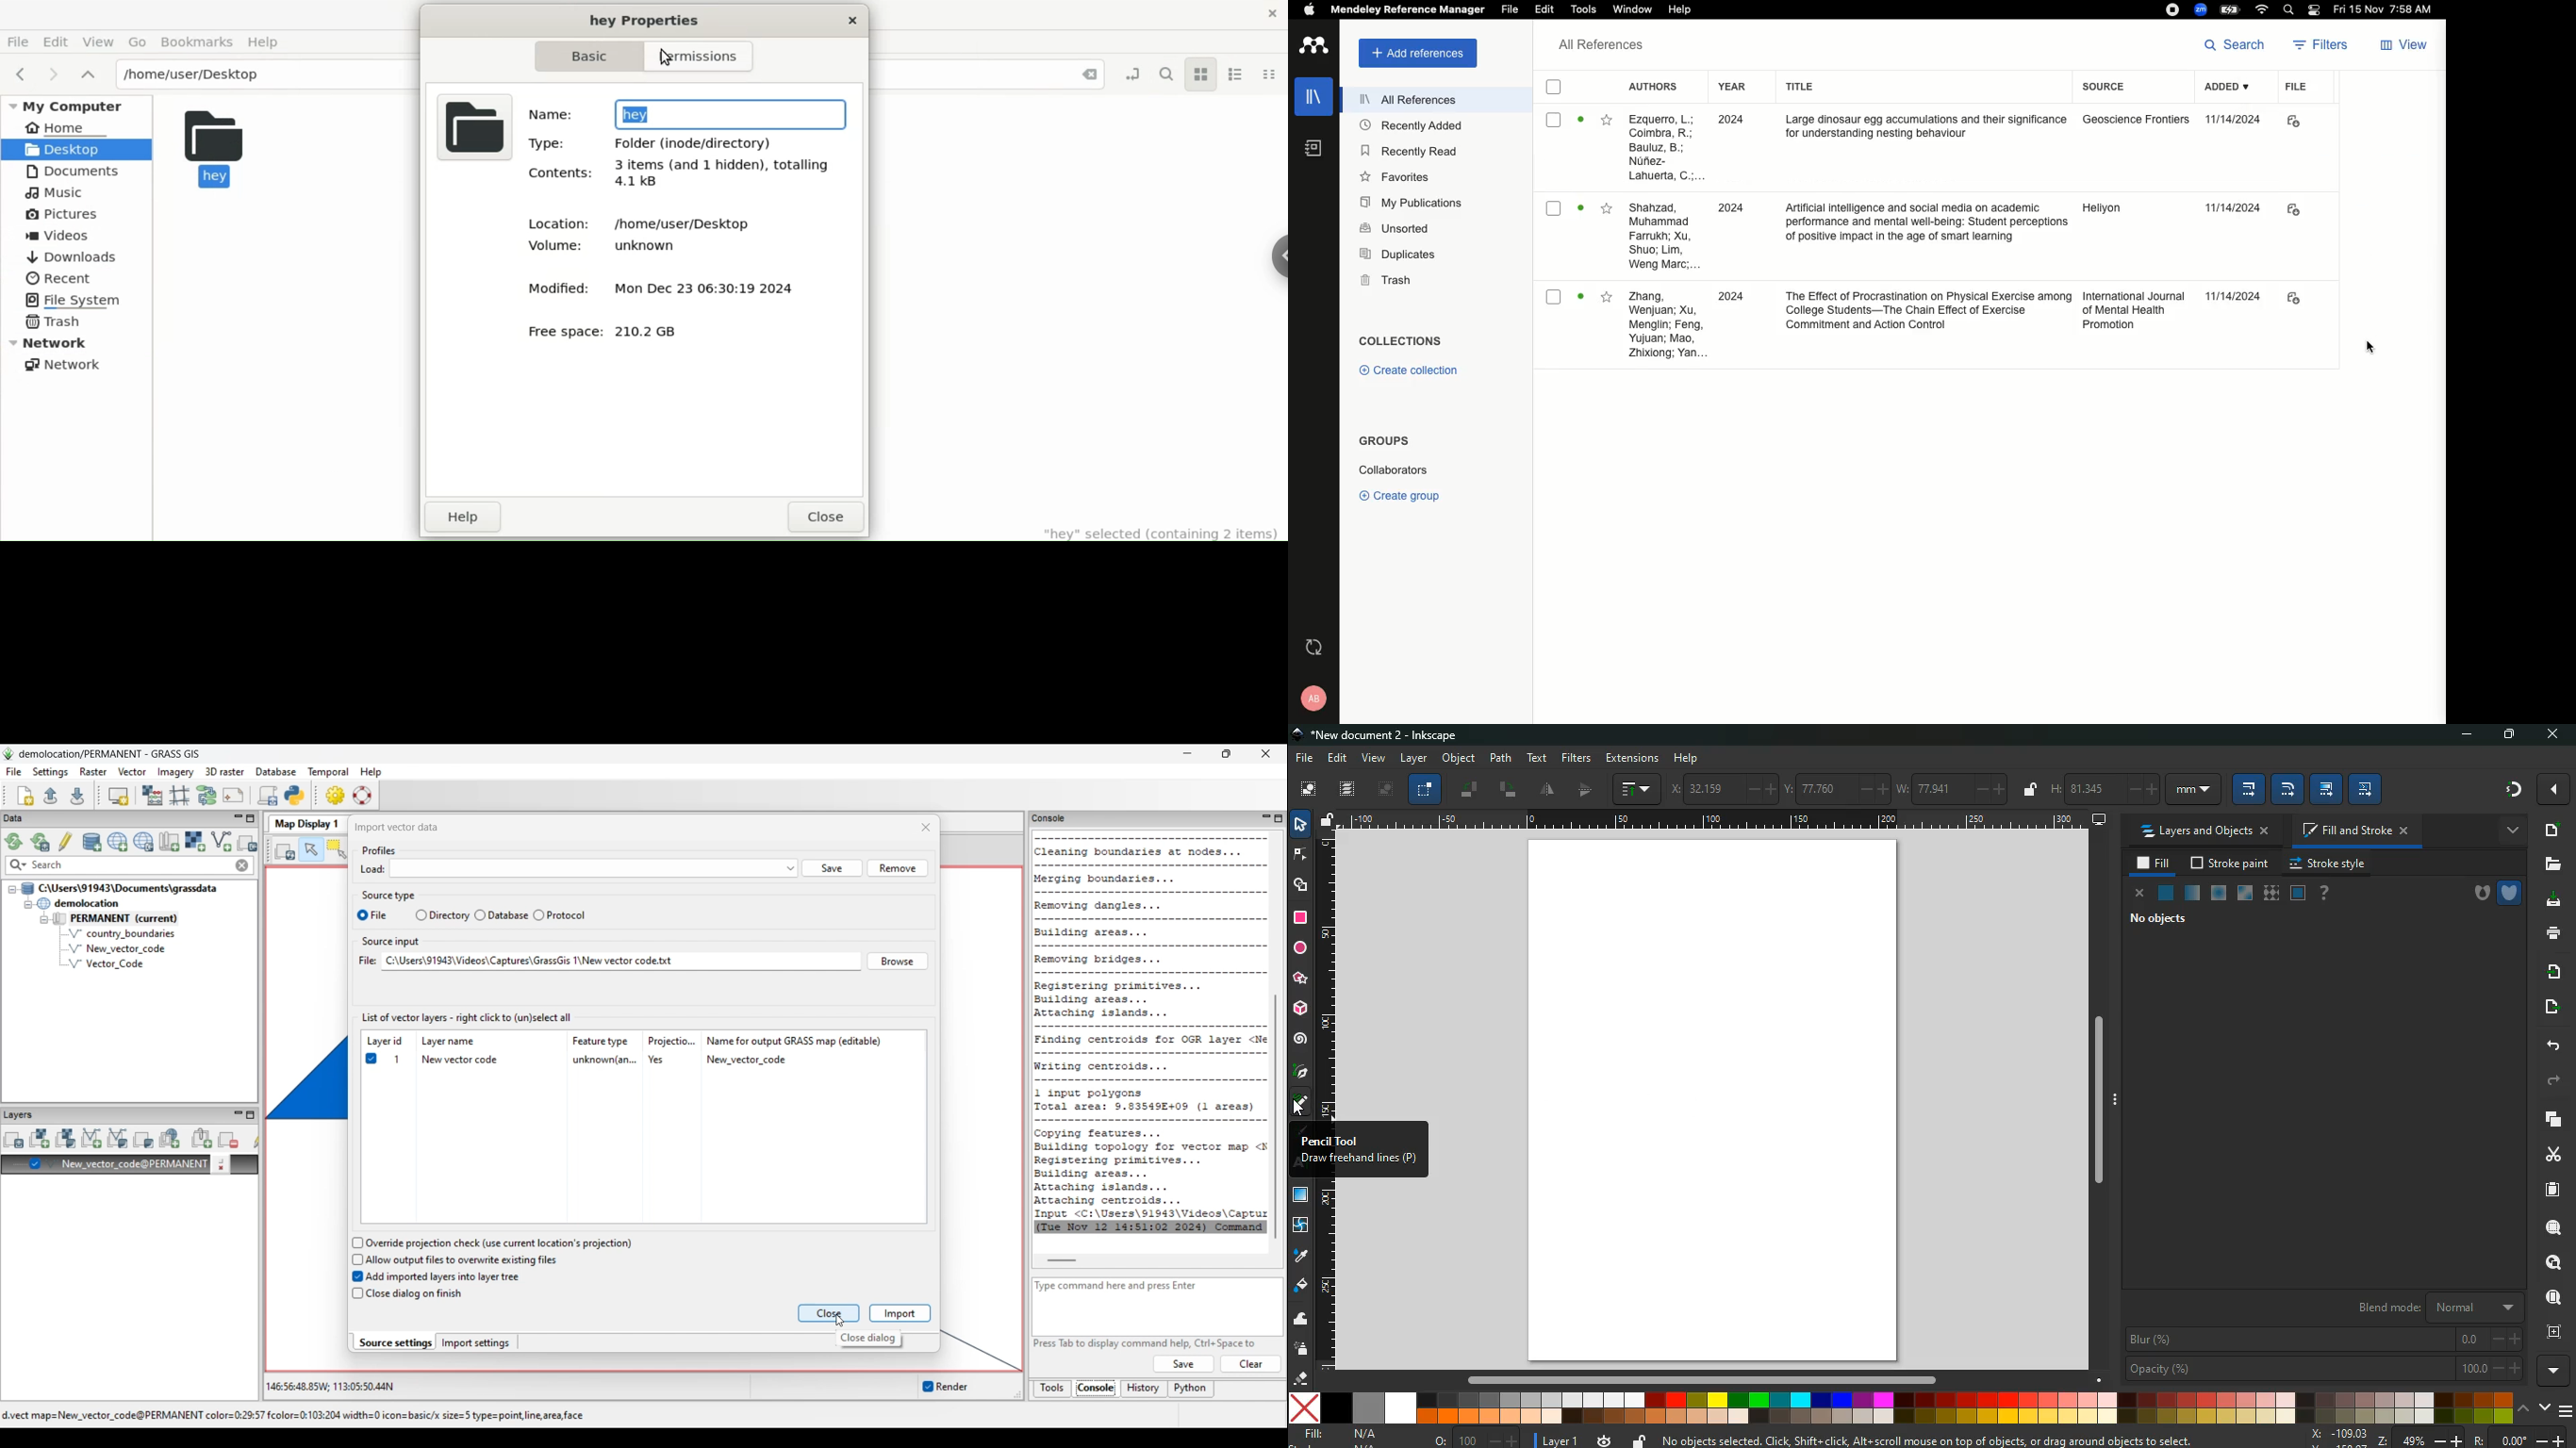 Image resolution: width=2576 pixels, height=1456 pixels. Describe the element at coordinates (1562, 1440) in the screenshot. I see `layer 1` at that location.